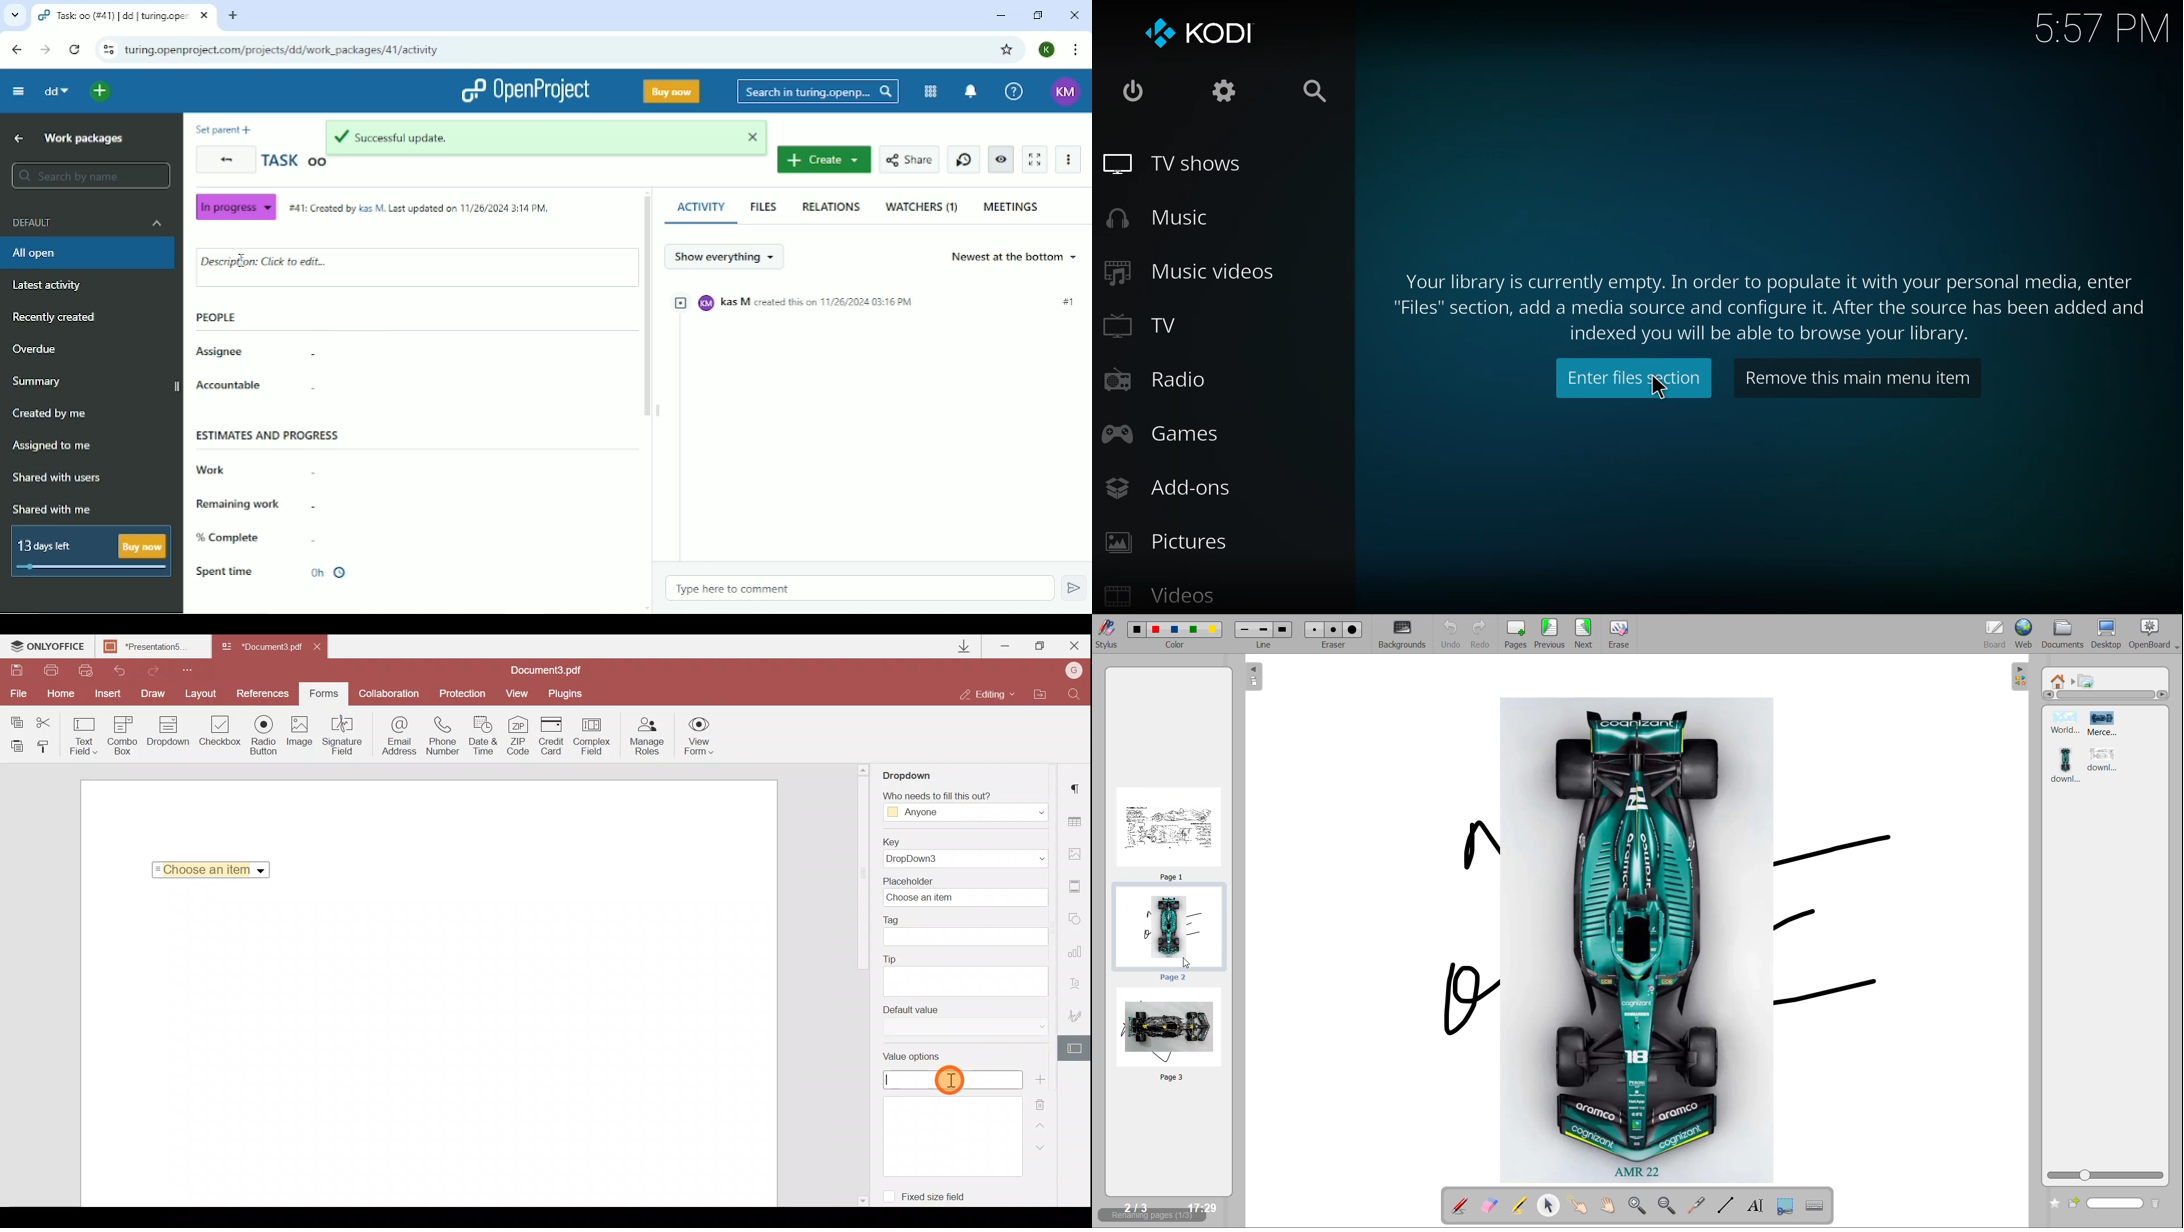 The image size is (2184, 1232). Describe the element at coordinates (763, 207) in the screenshot. I see `FILES` at that location.